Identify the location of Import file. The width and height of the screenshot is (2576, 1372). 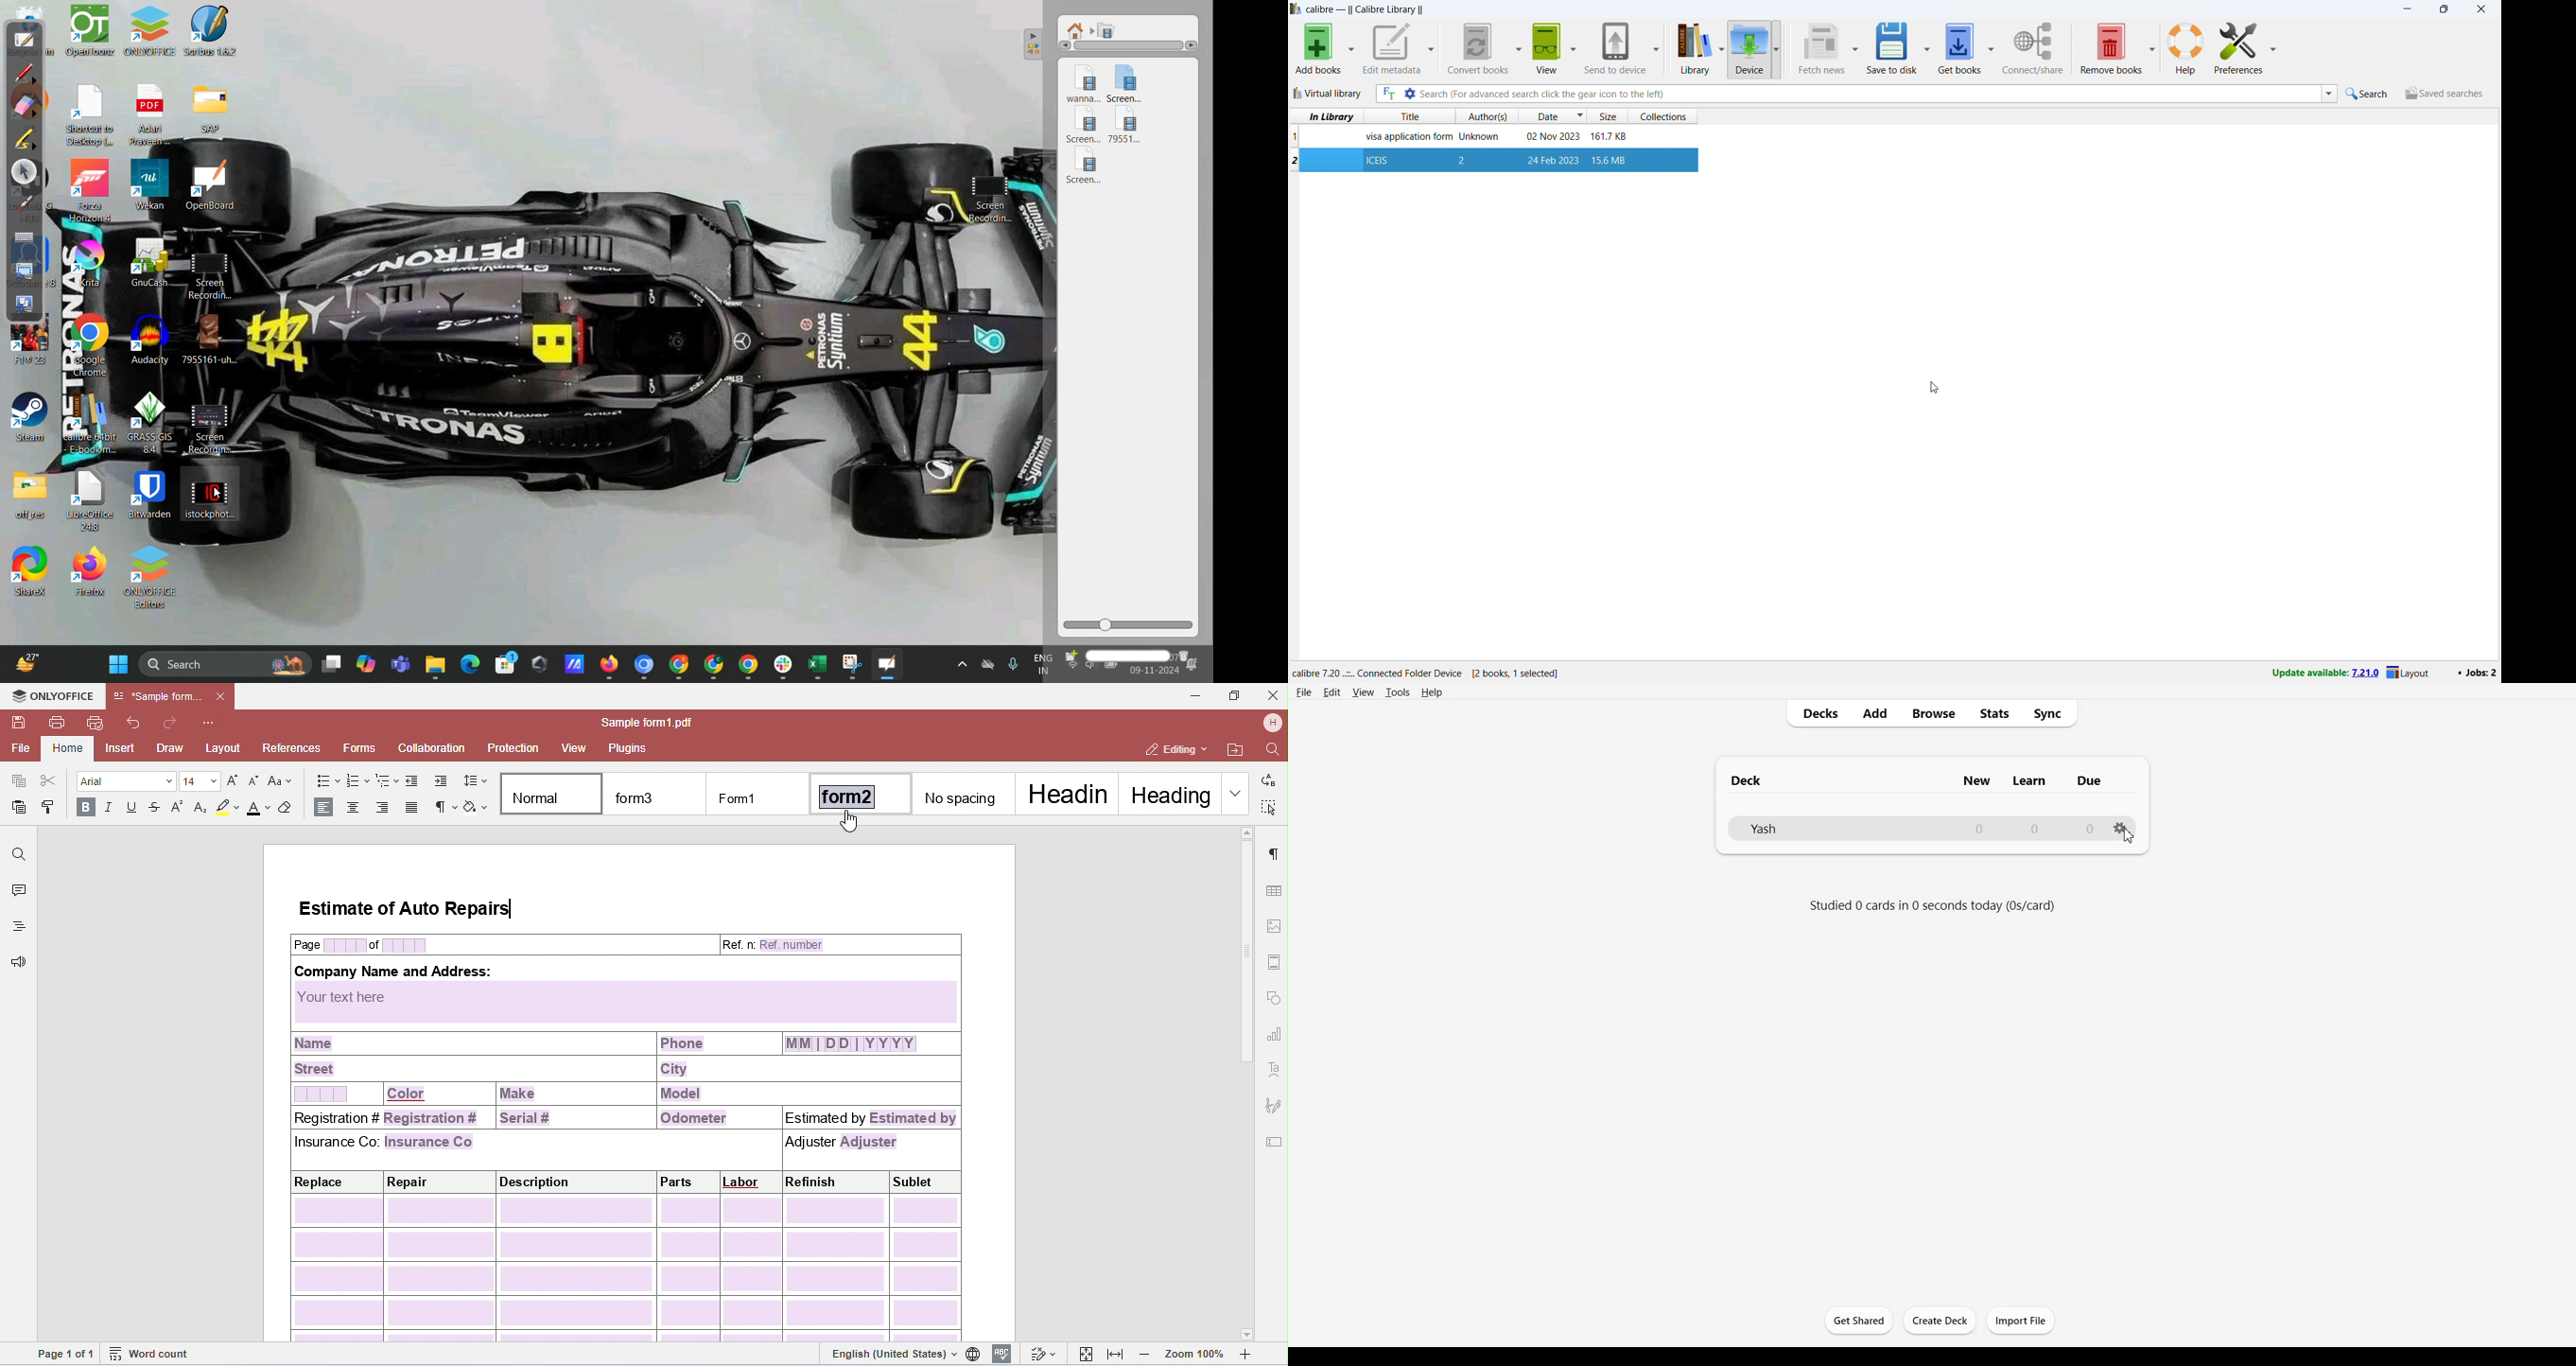
(2021, 1320).